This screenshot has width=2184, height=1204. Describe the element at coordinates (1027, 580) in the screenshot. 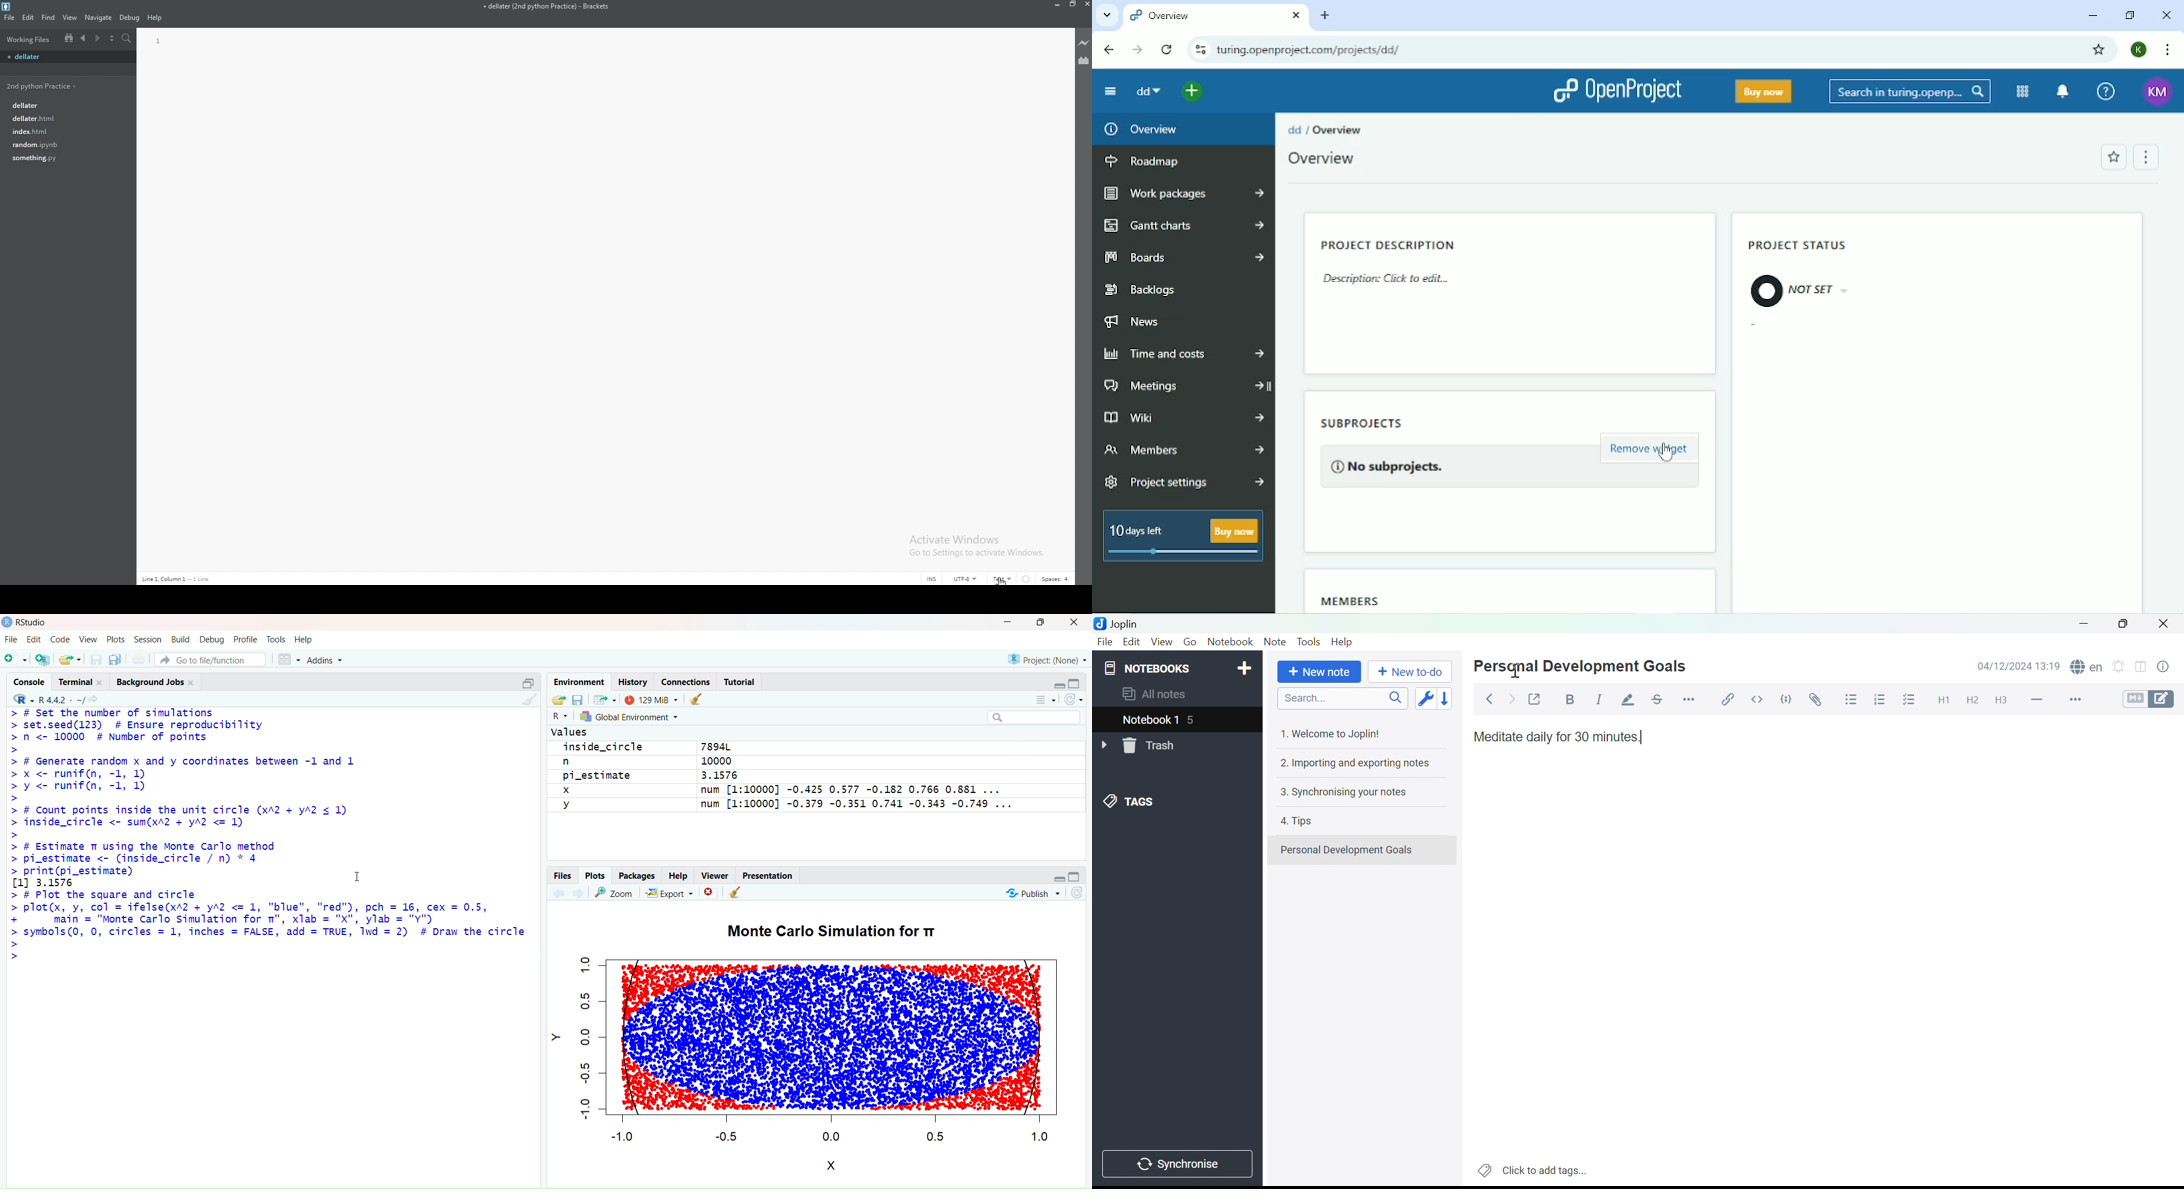

I see `linter` at that location.